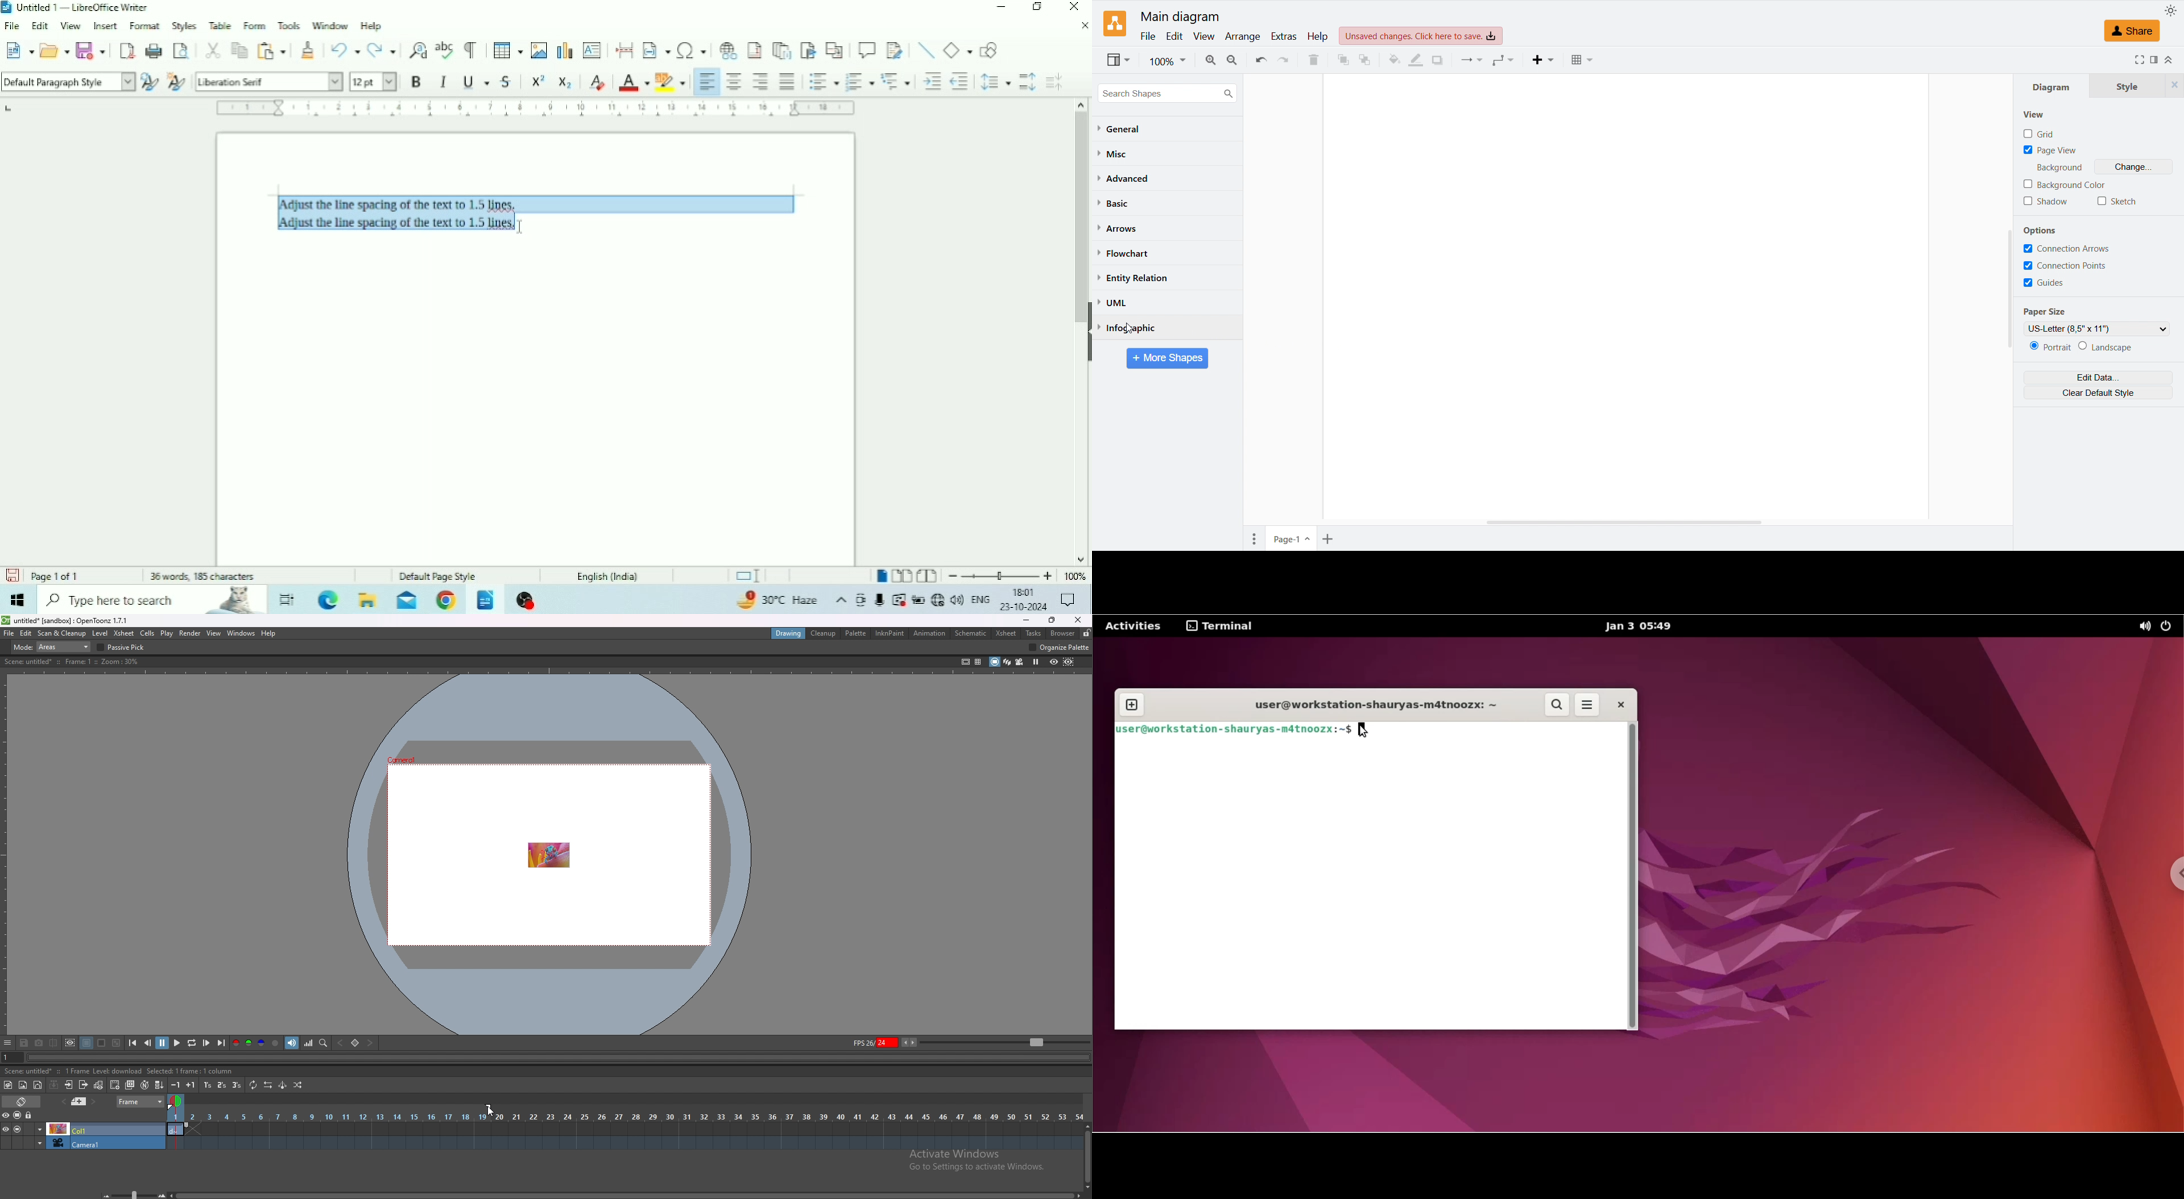 The height and width of the screenshot is (1204, 2184). What do you see at coordinates (484, 600) in the screenshot?
I see `LibreOffice Writer` at bounding box center [484, 600].